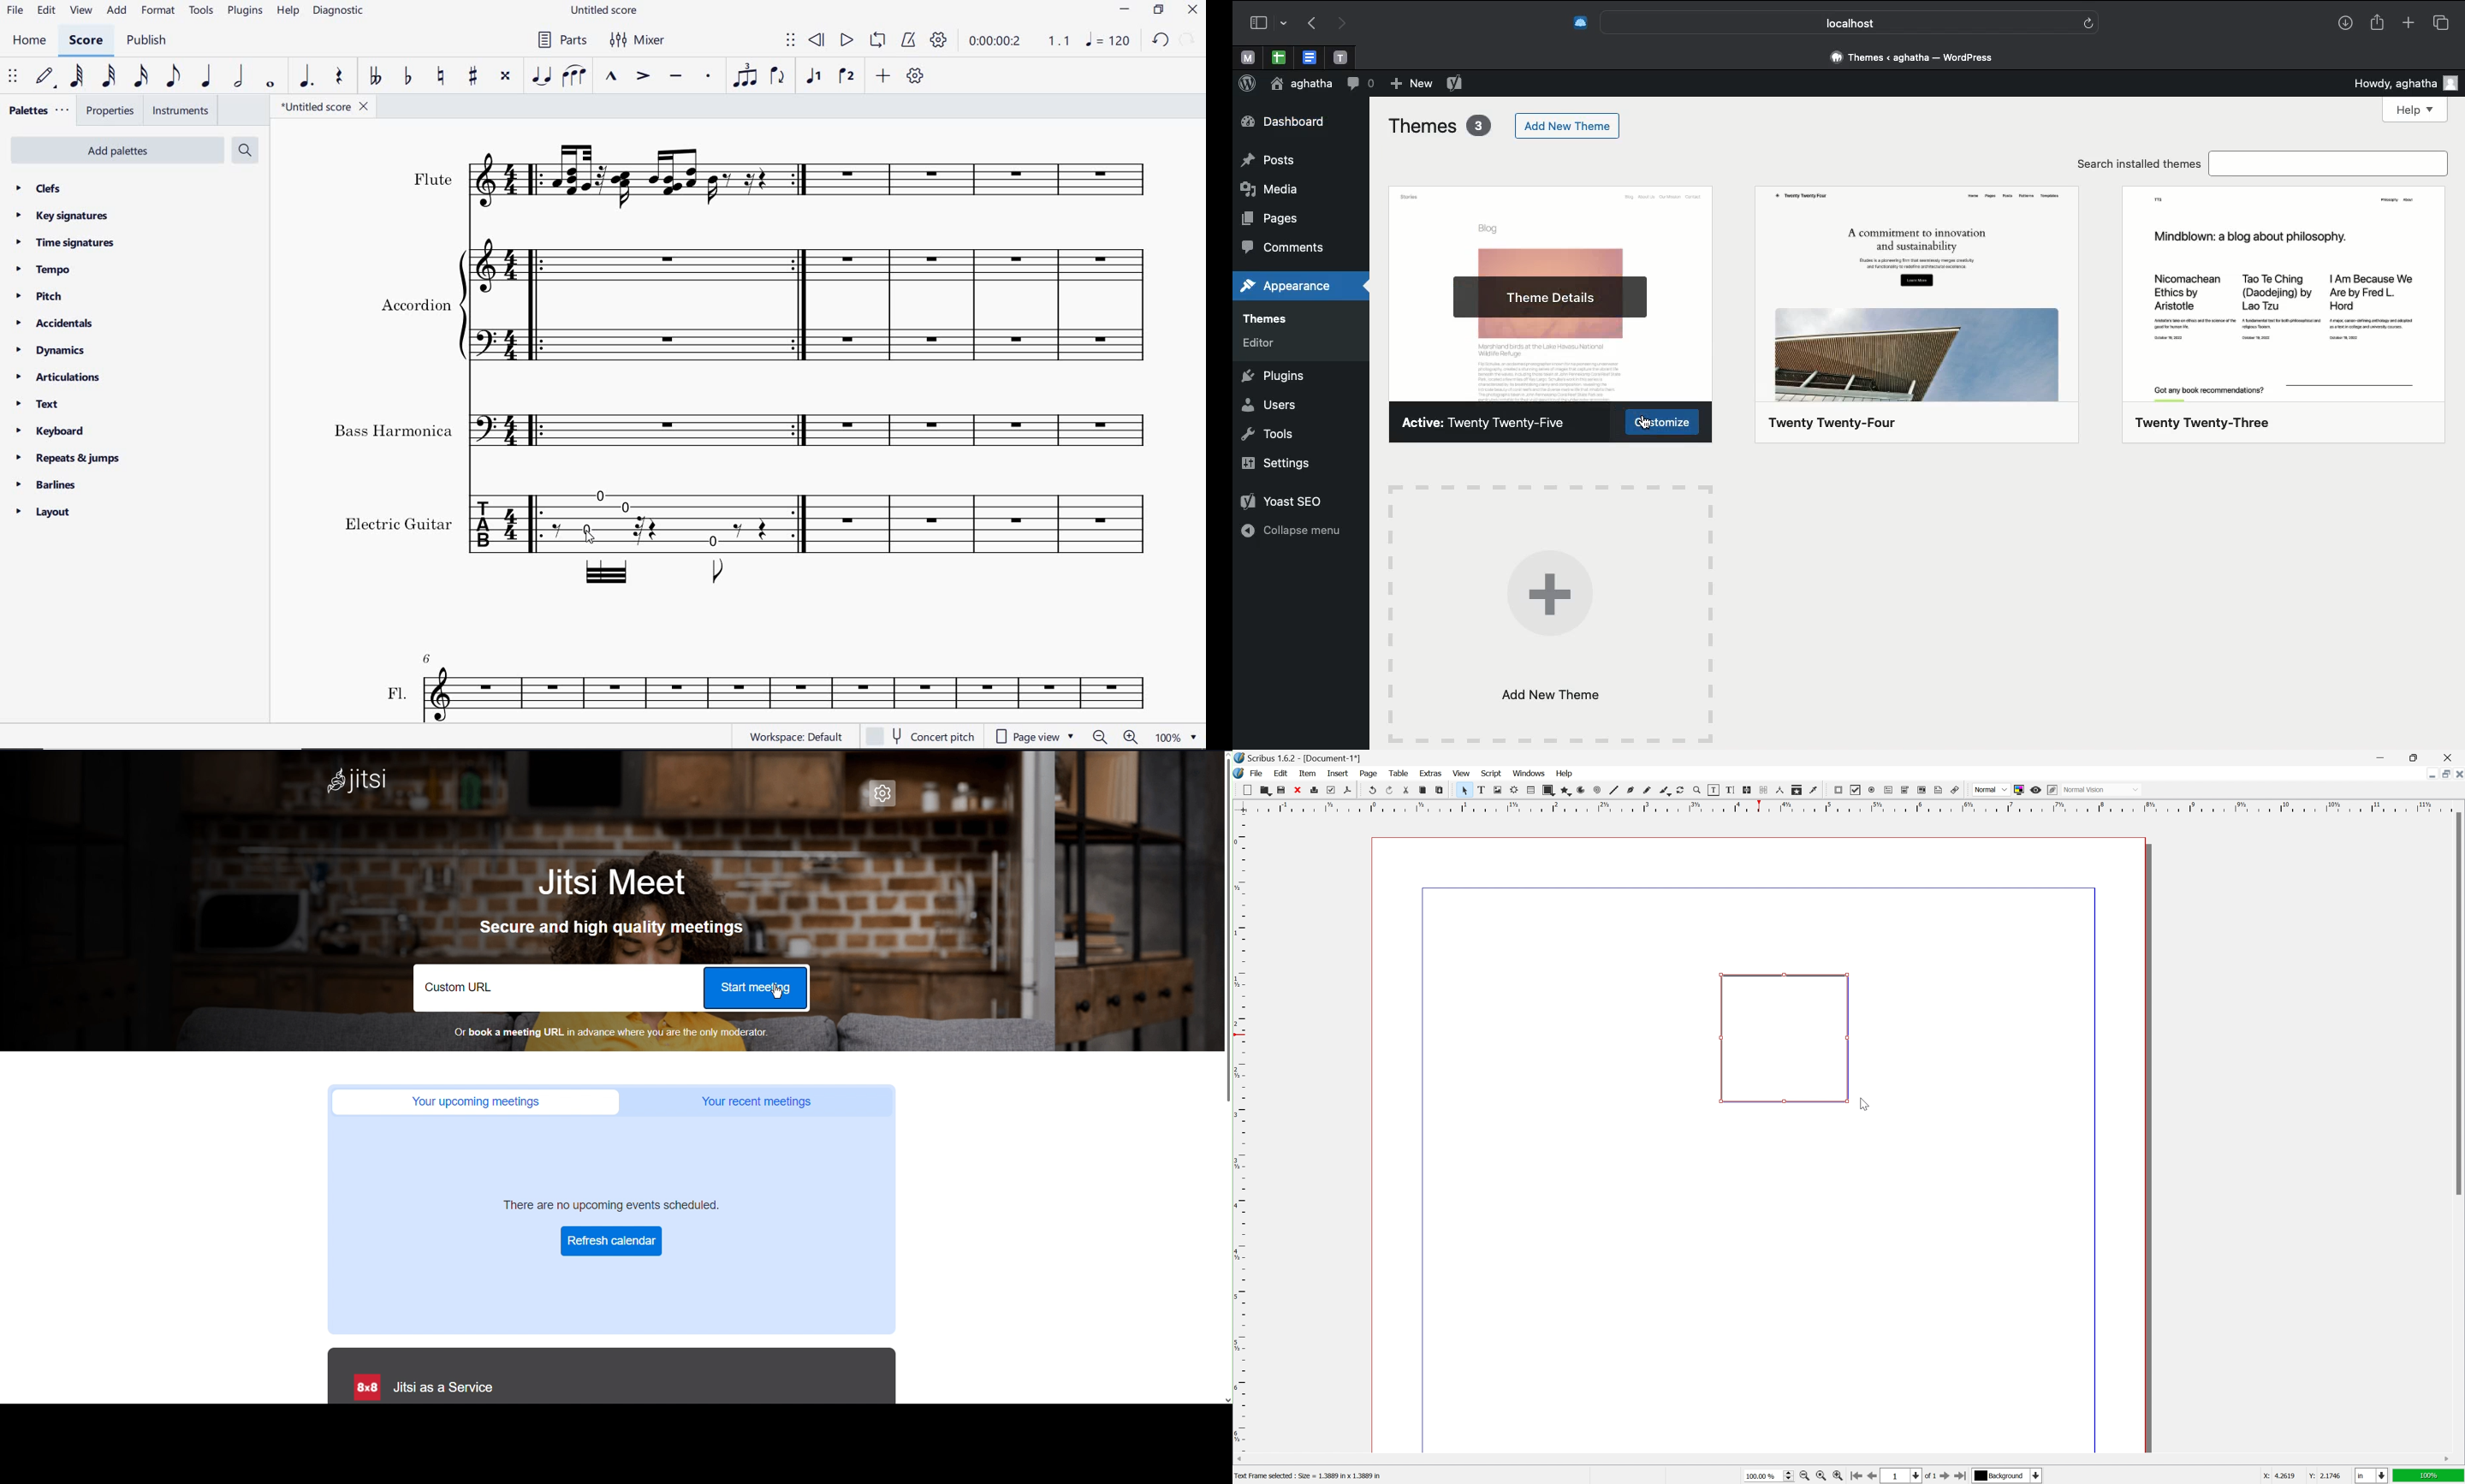 Image resolution: width=2492 pixels, height=1484 pixels. What do you see at coordinates (1188, 40) in the screenshot?
I see `restore down` at bounding box center [1188, 40].